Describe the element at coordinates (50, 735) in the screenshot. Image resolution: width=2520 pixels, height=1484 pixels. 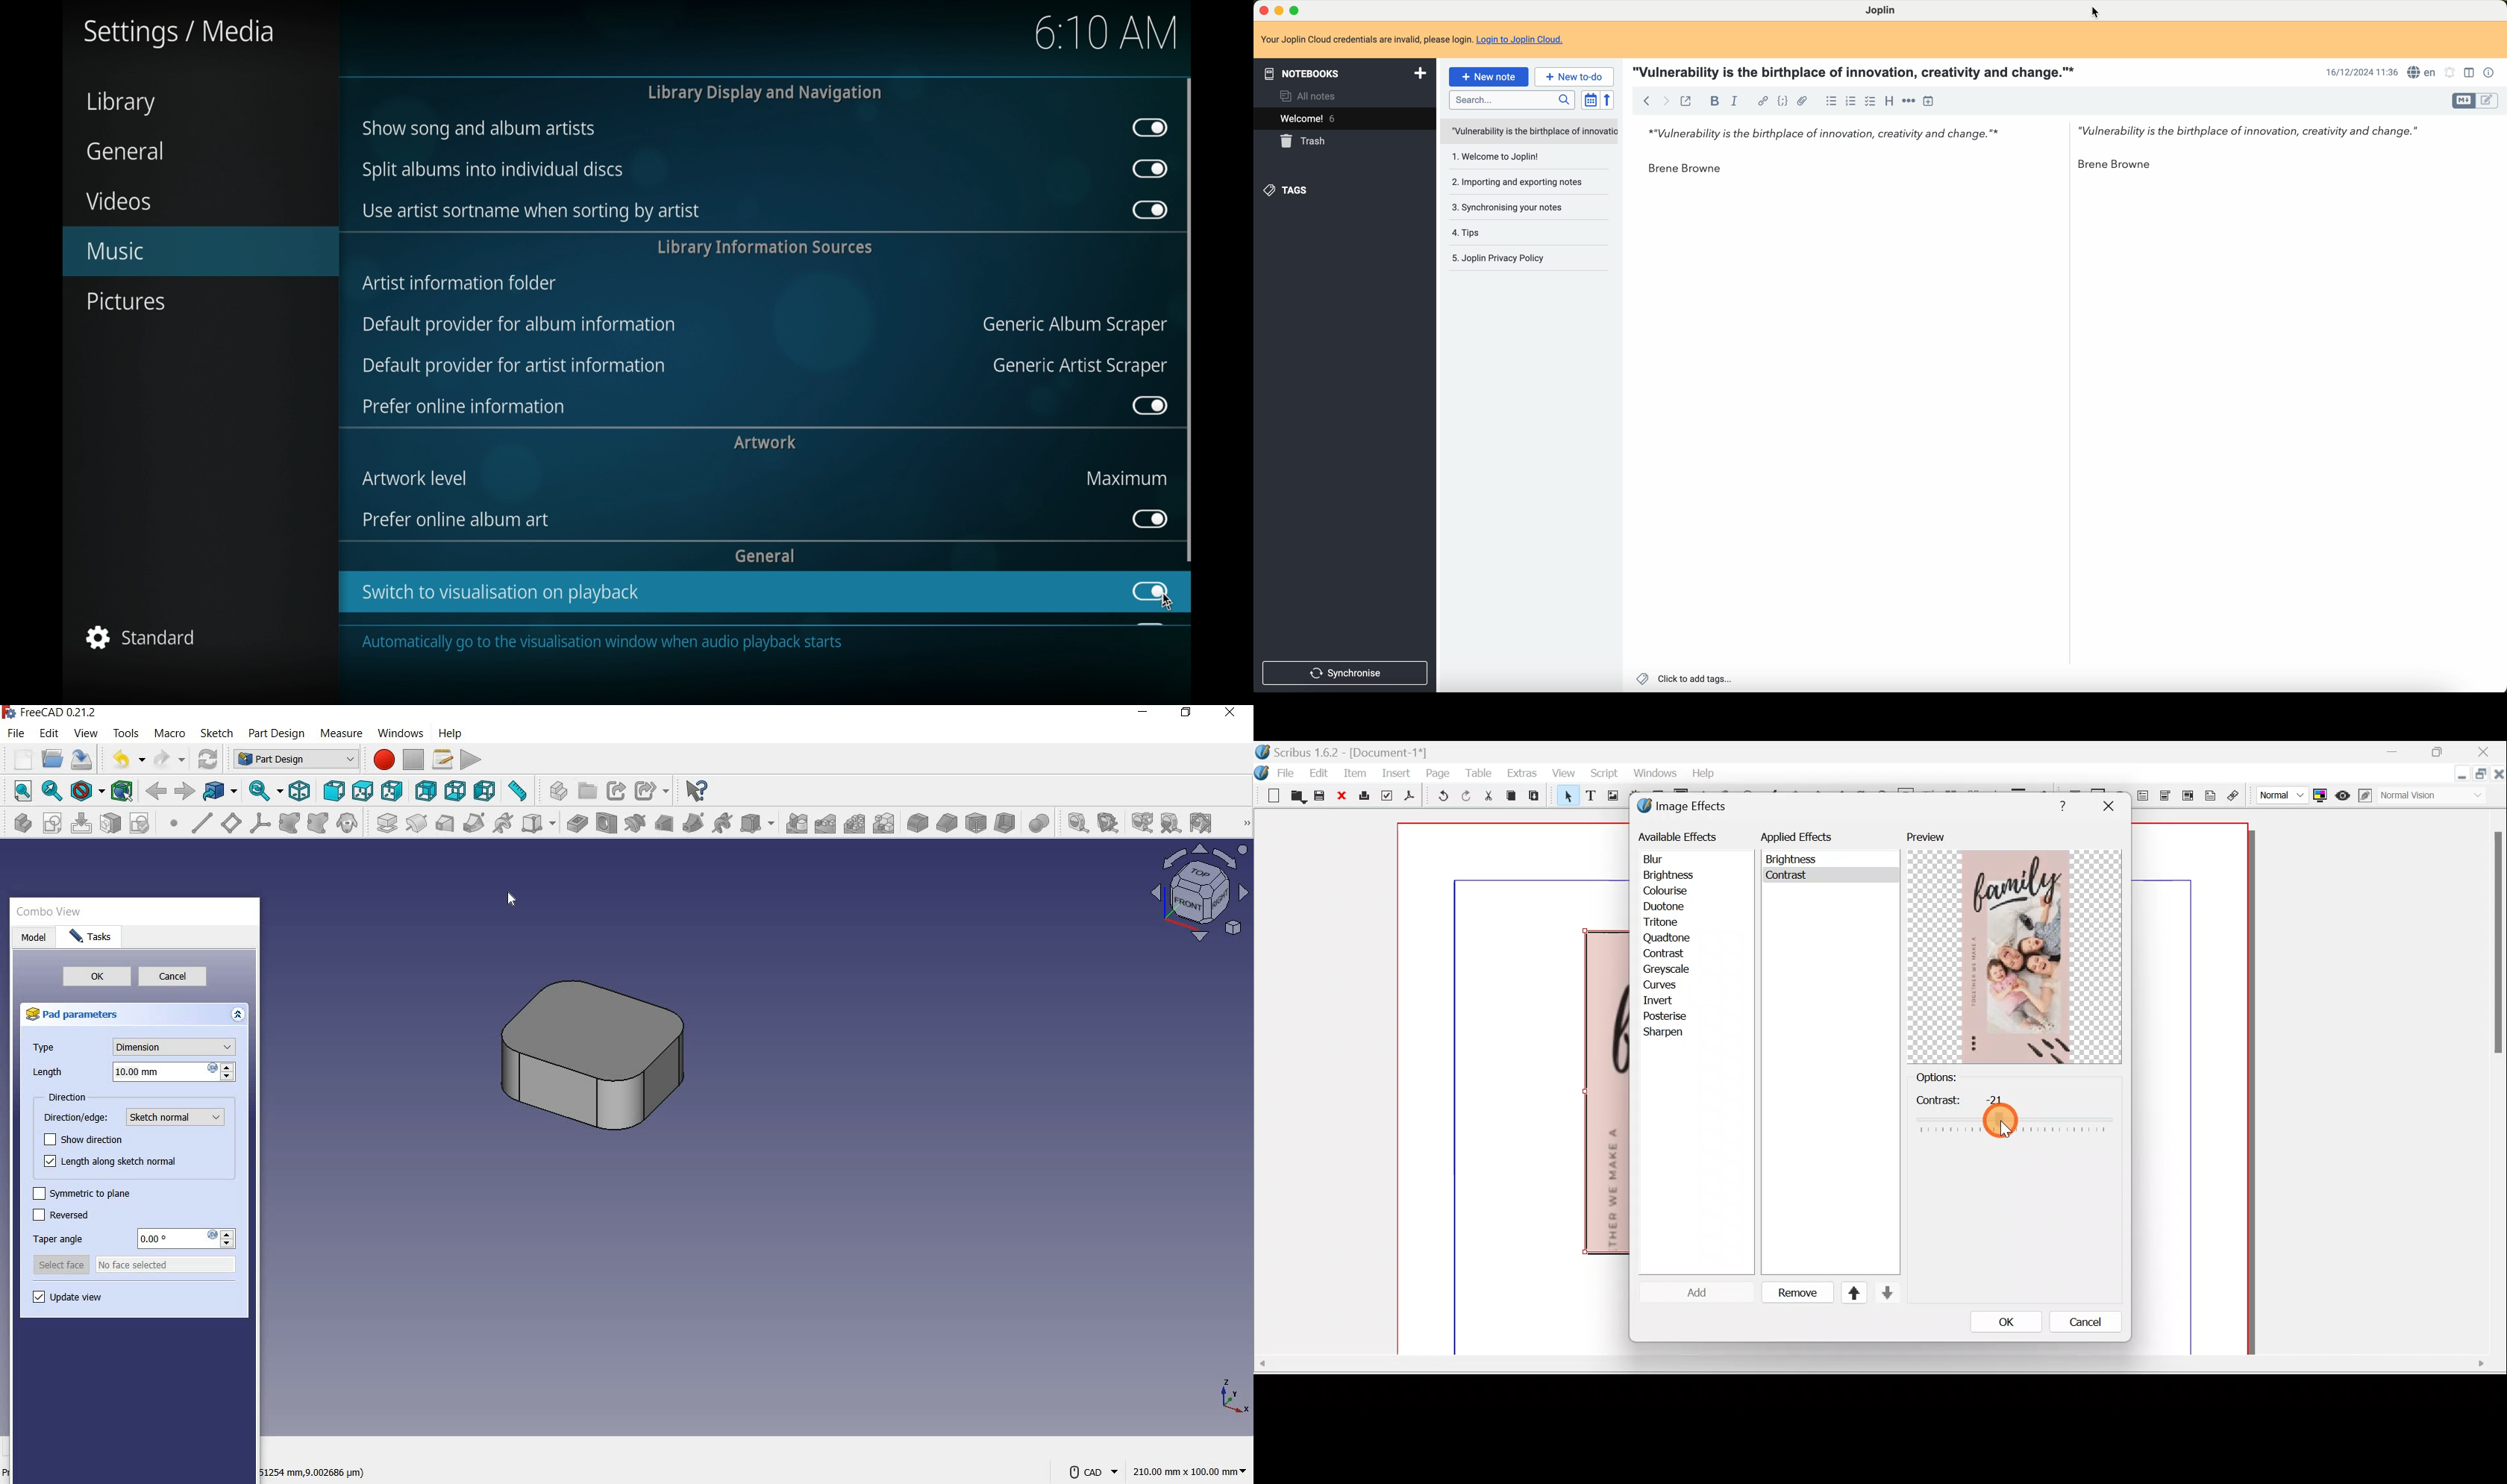
I see `edit` at that location.